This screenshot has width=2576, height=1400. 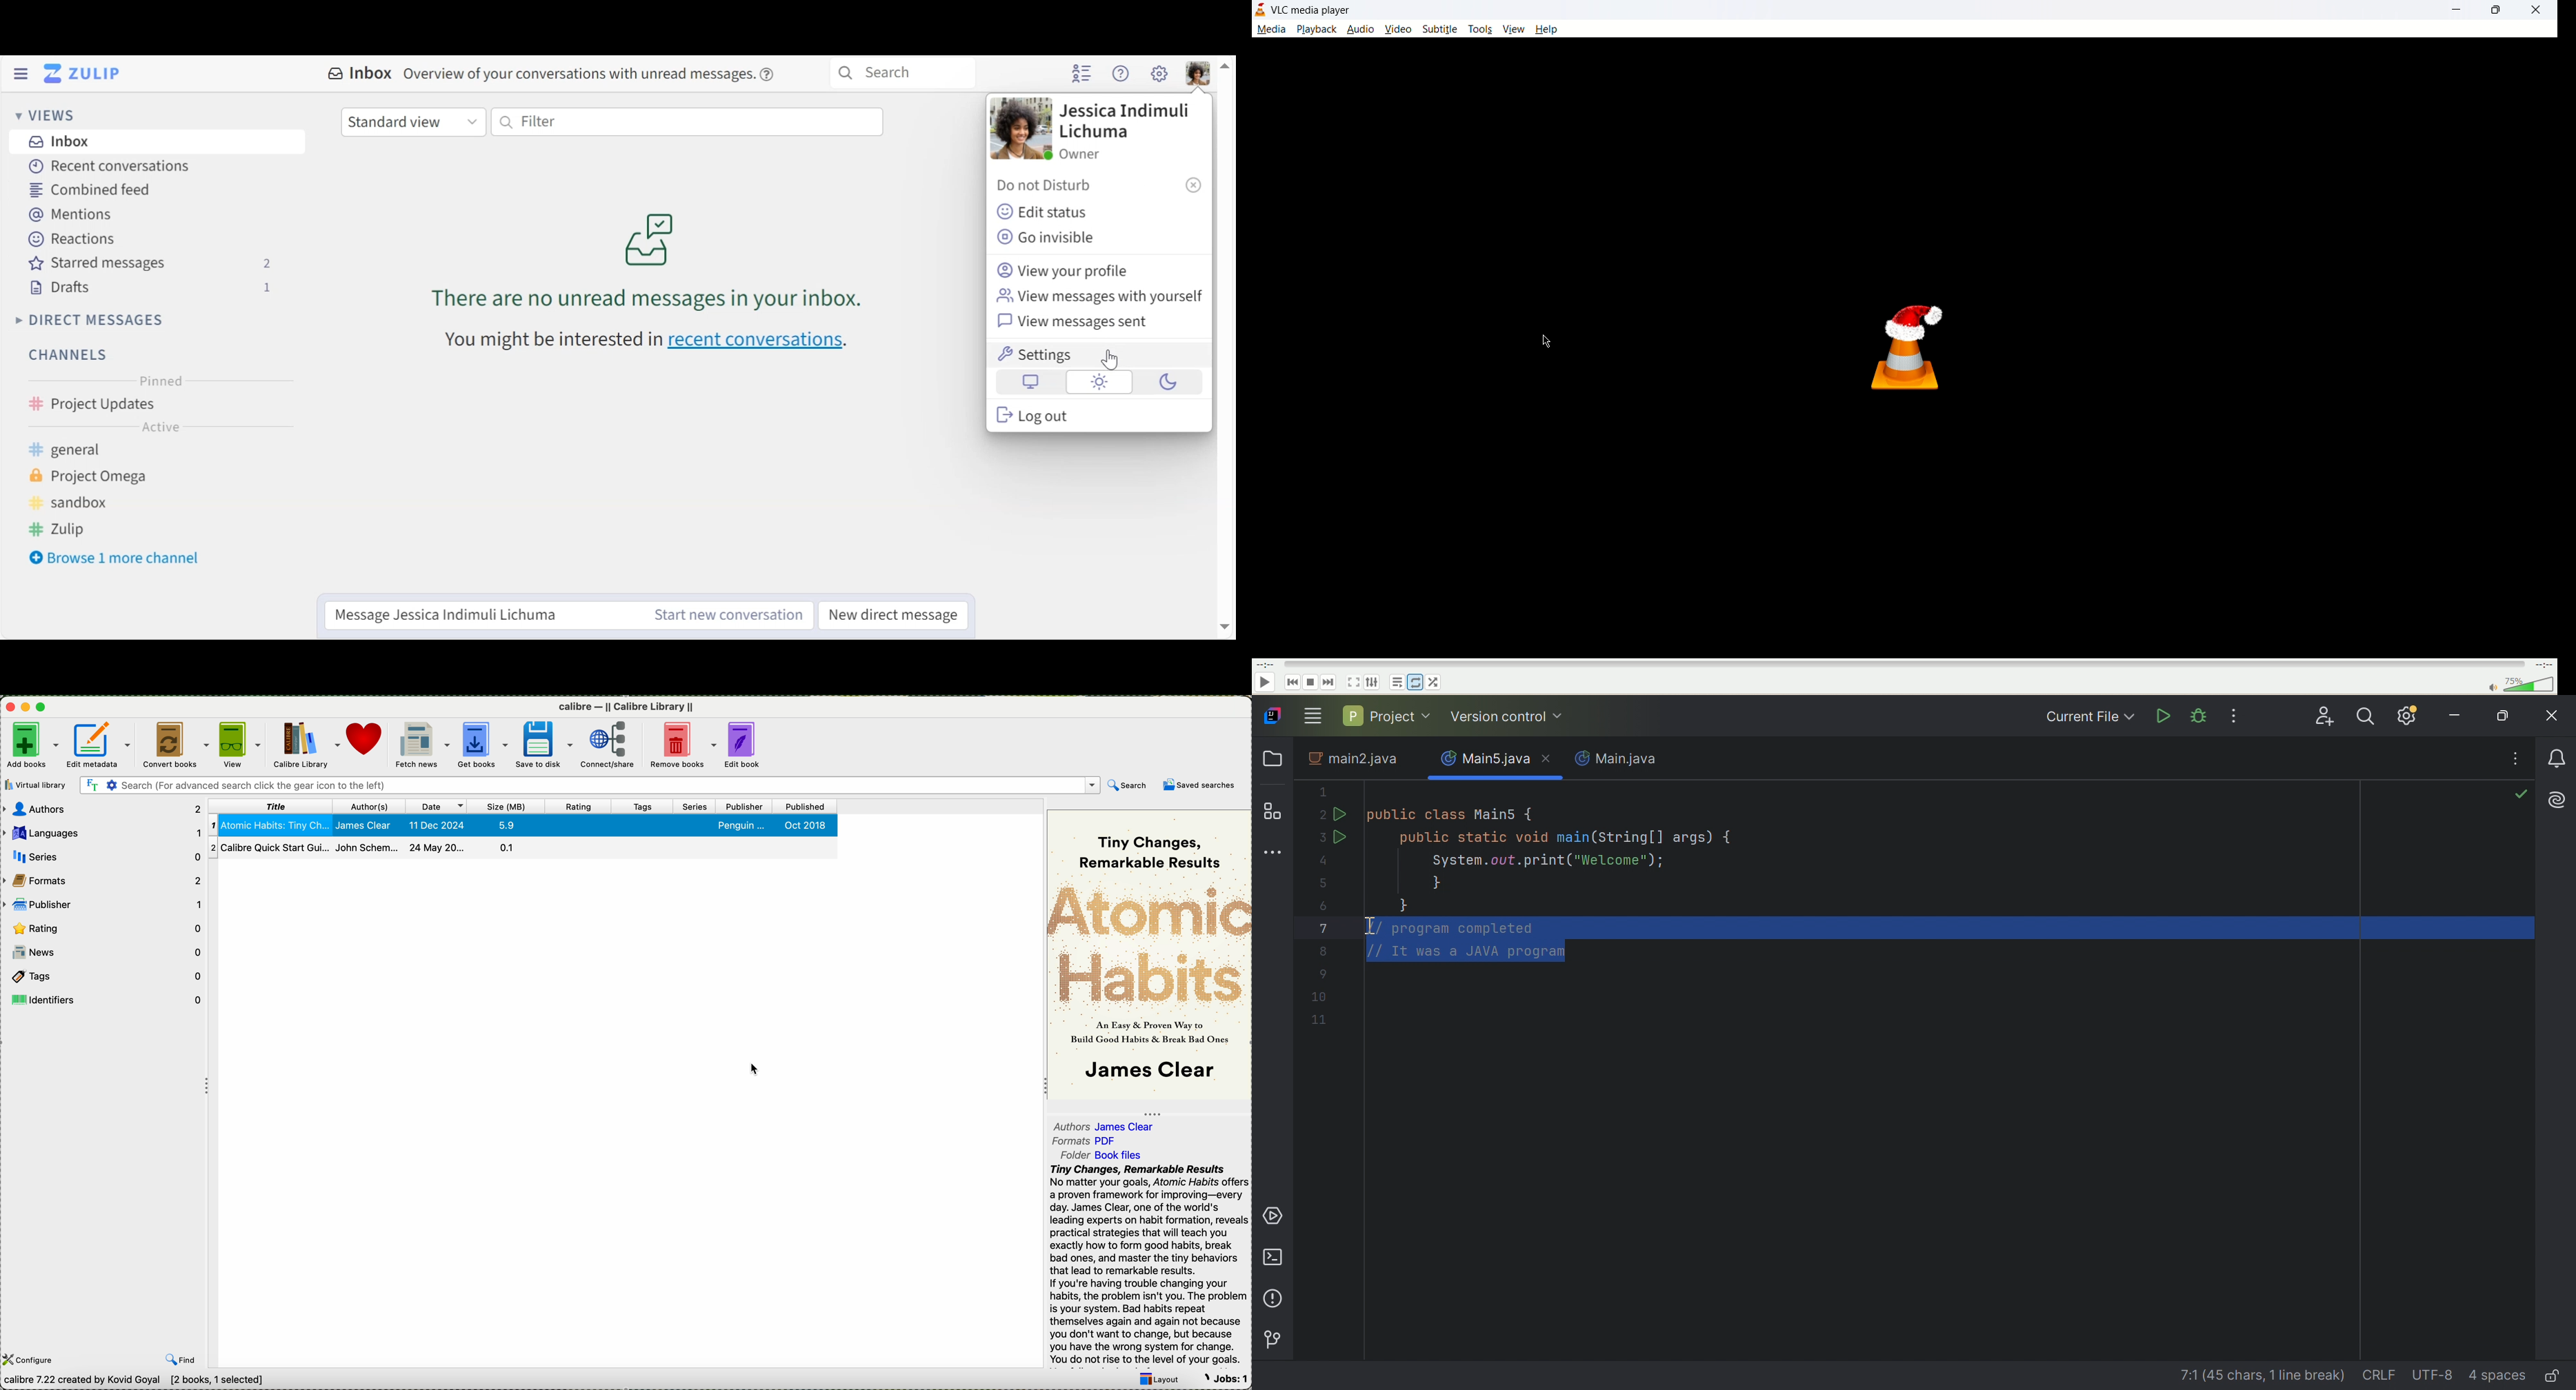 What do you see at coordinates (86, 73) in the screenshot?
I see `Go to Home View` at bounding box center [86, 73].